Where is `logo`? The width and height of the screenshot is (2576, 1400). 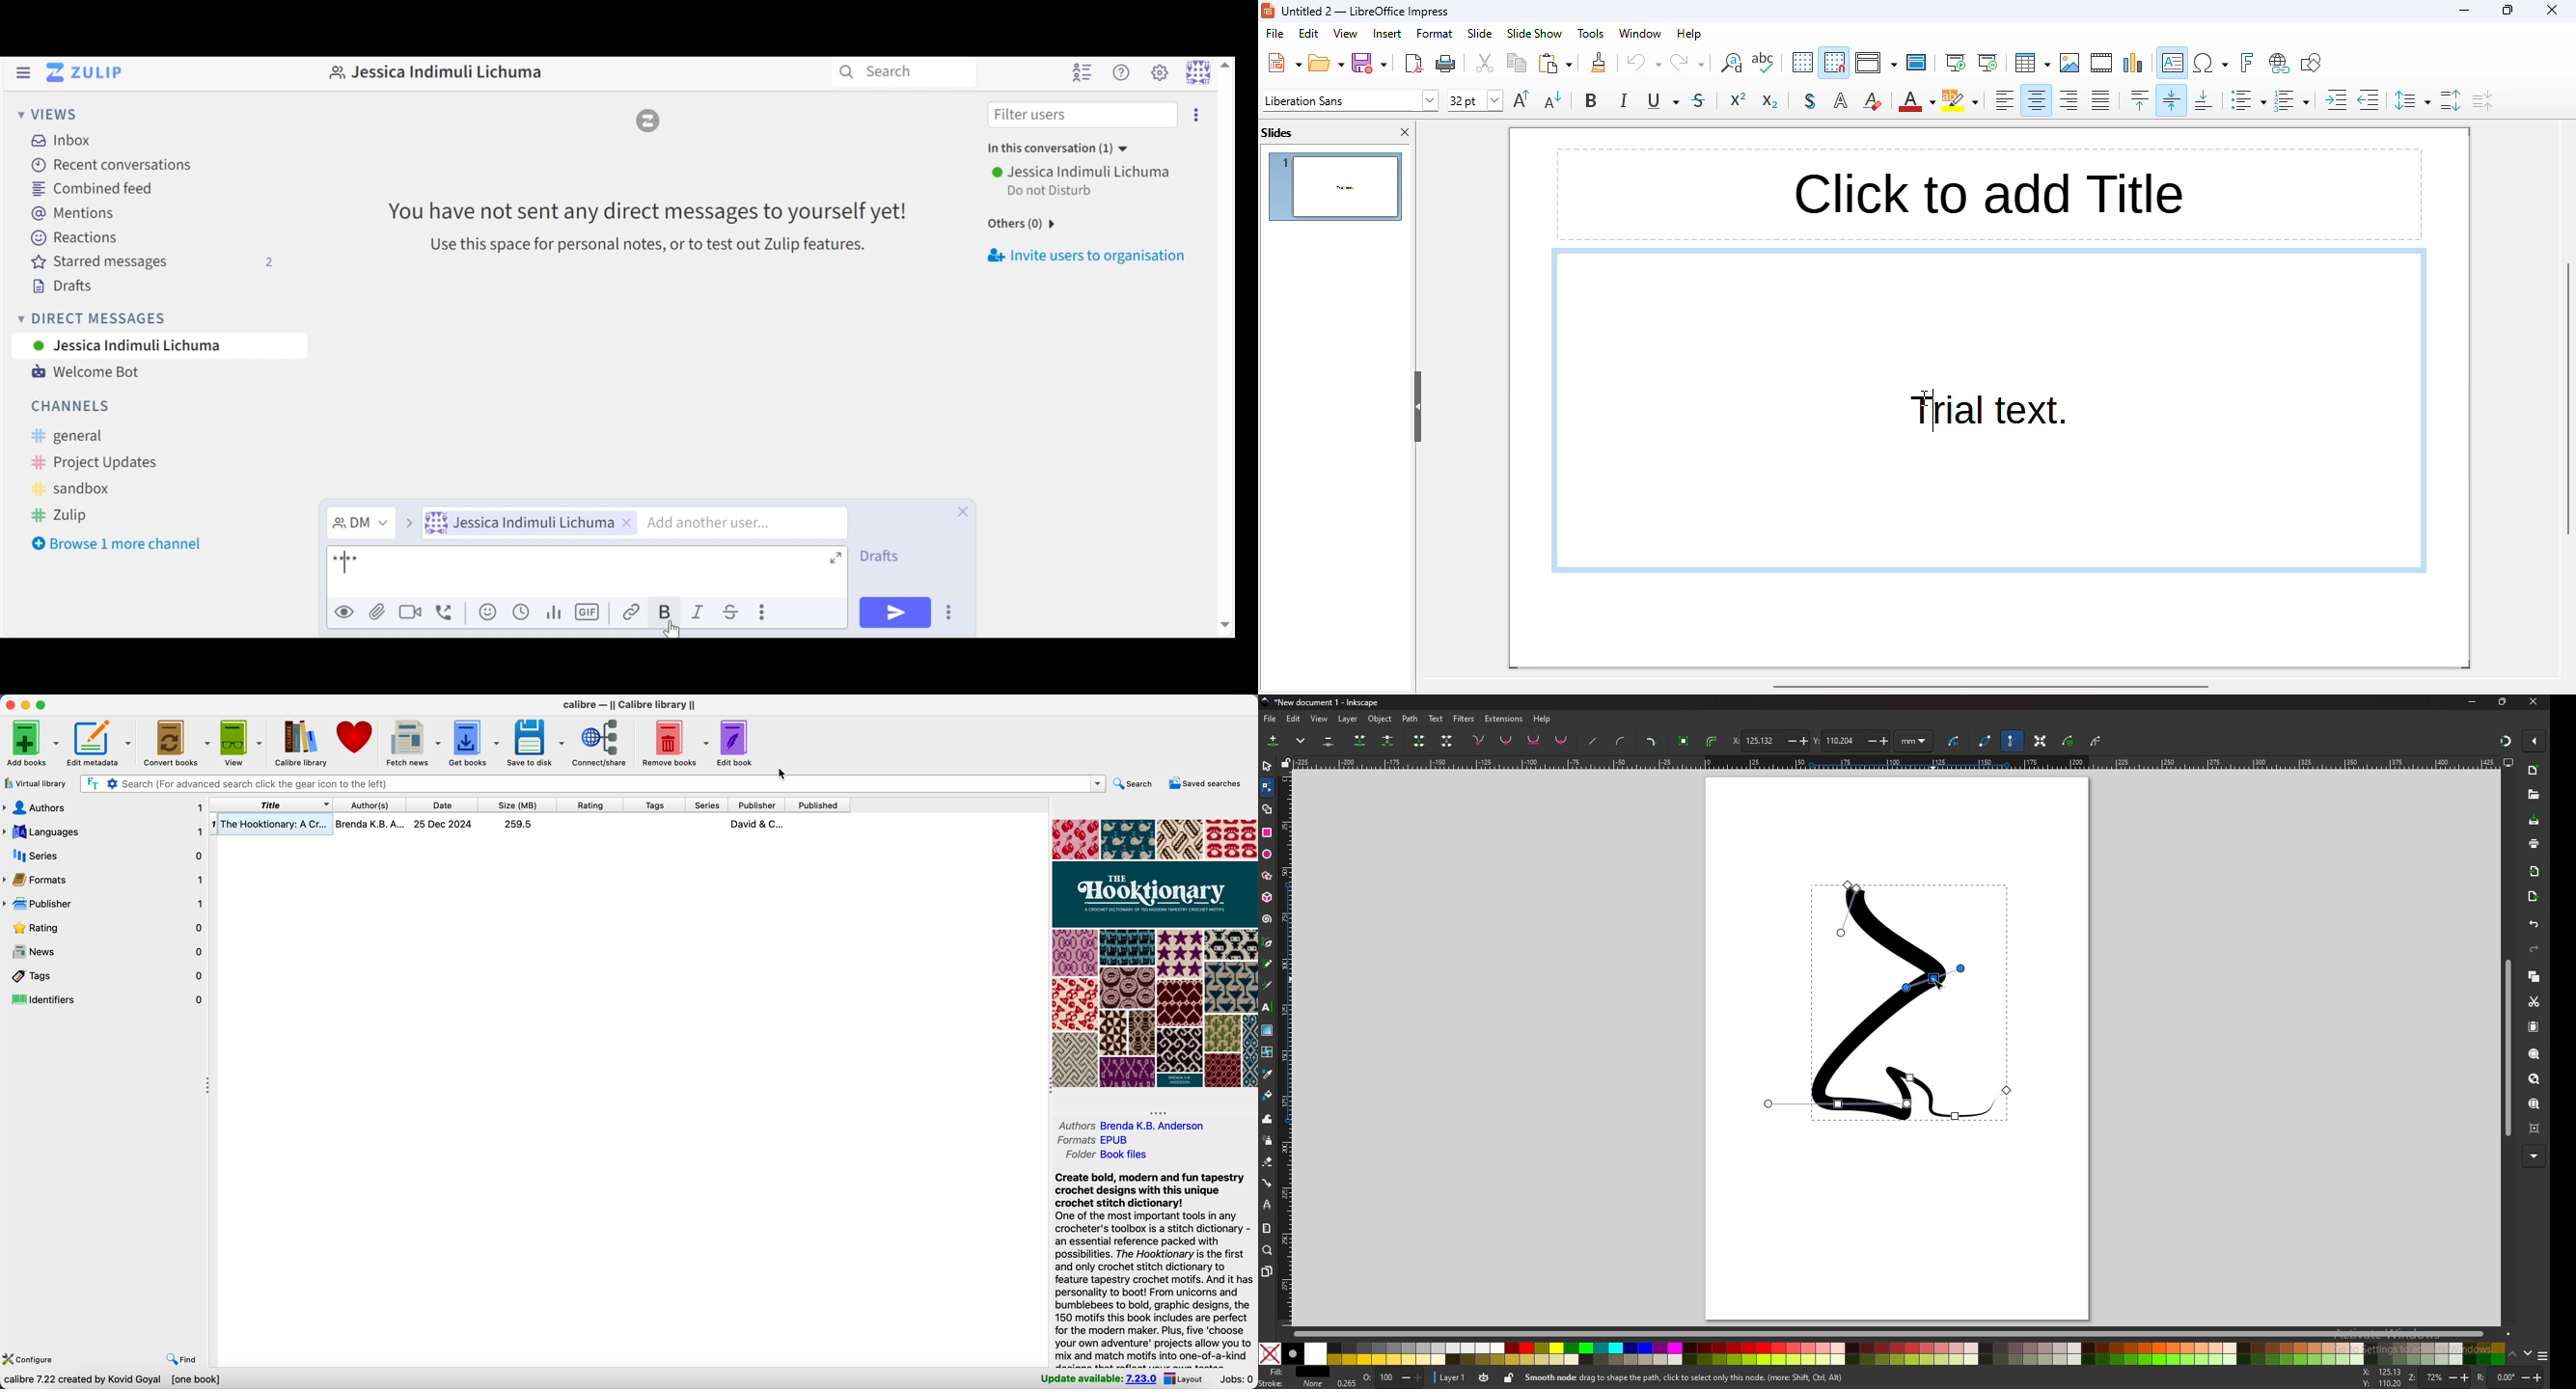 logo is located at coordinates (1268, 11).